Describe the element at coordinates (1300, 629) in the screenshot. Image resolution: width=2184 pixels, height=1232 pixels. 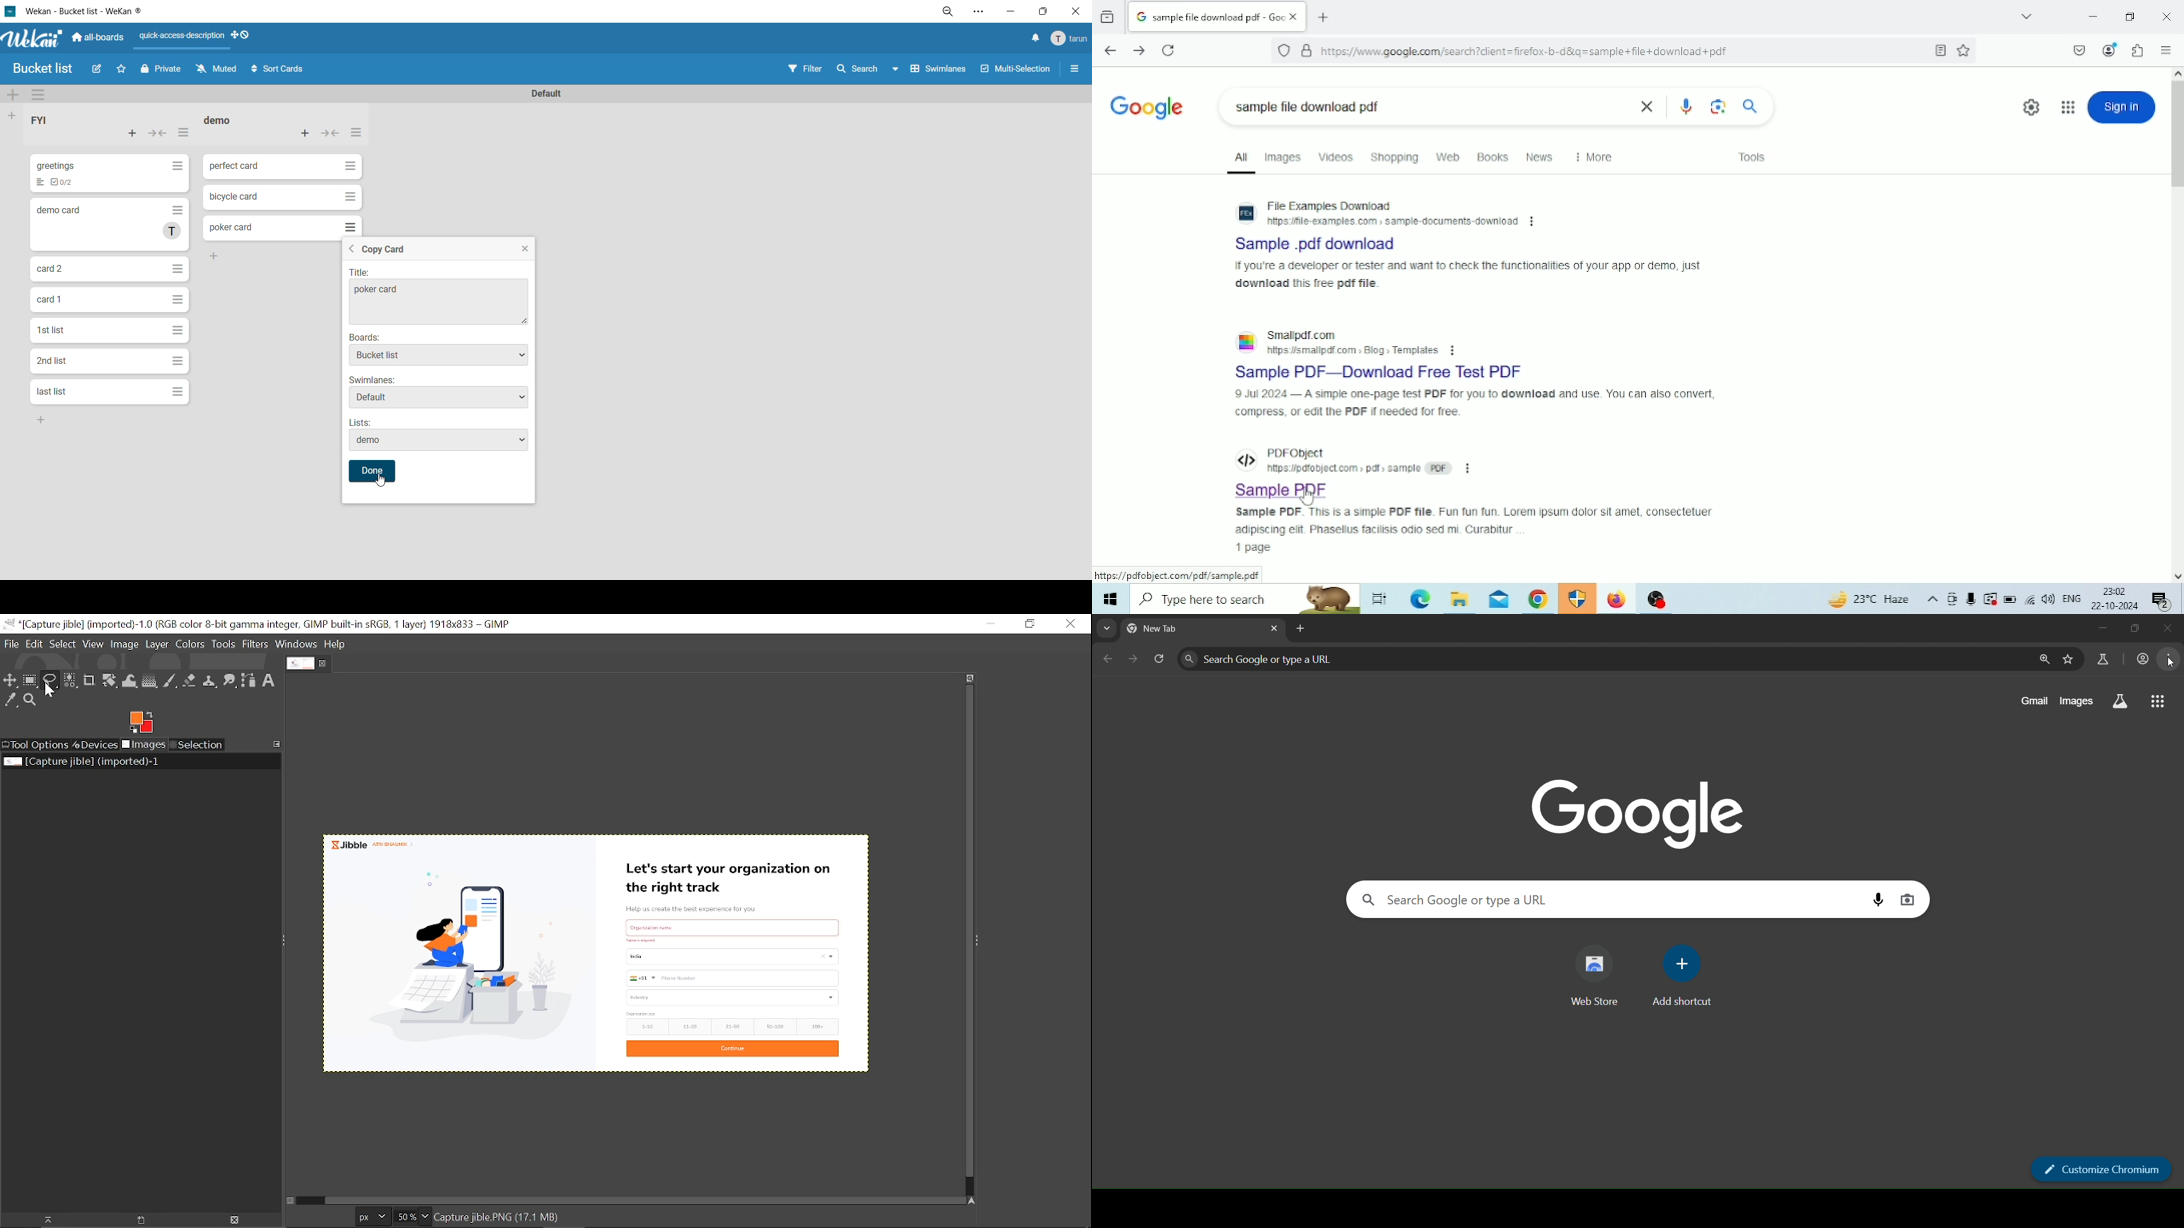
I see `new tab` at that location.